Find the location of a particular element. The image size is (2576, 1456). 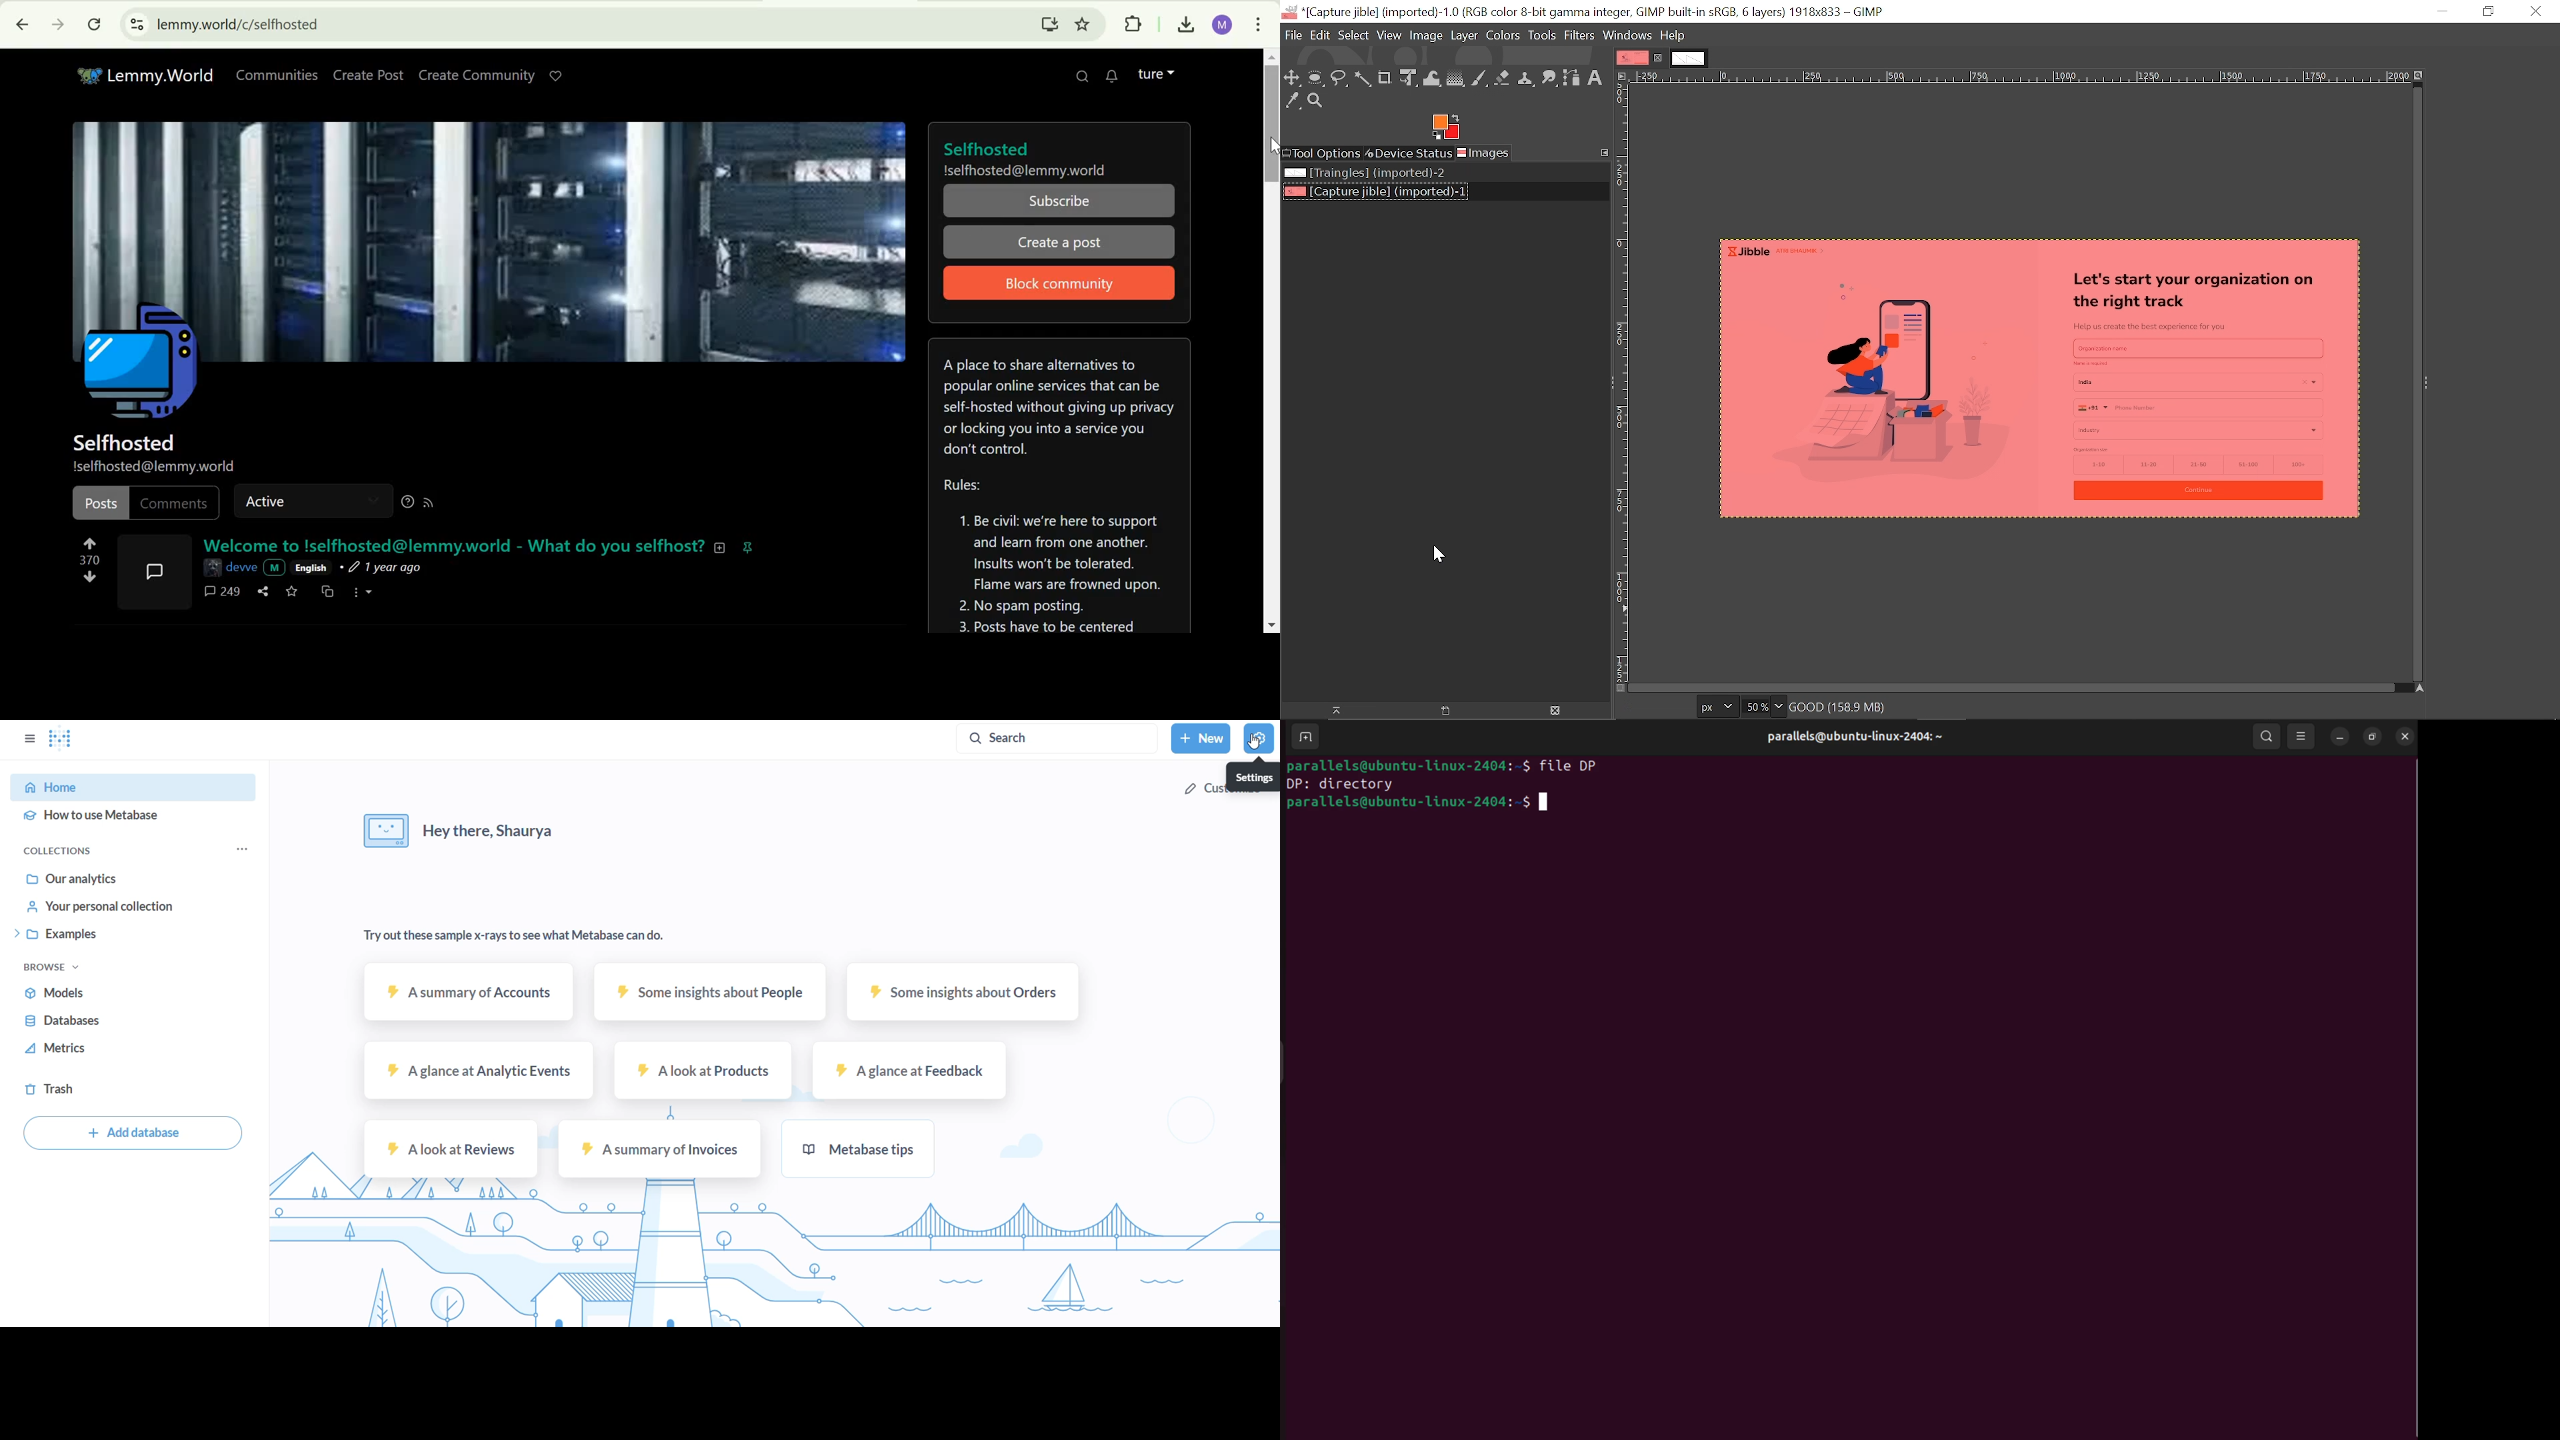

BROWSE v is located at coordinates (47, 967).